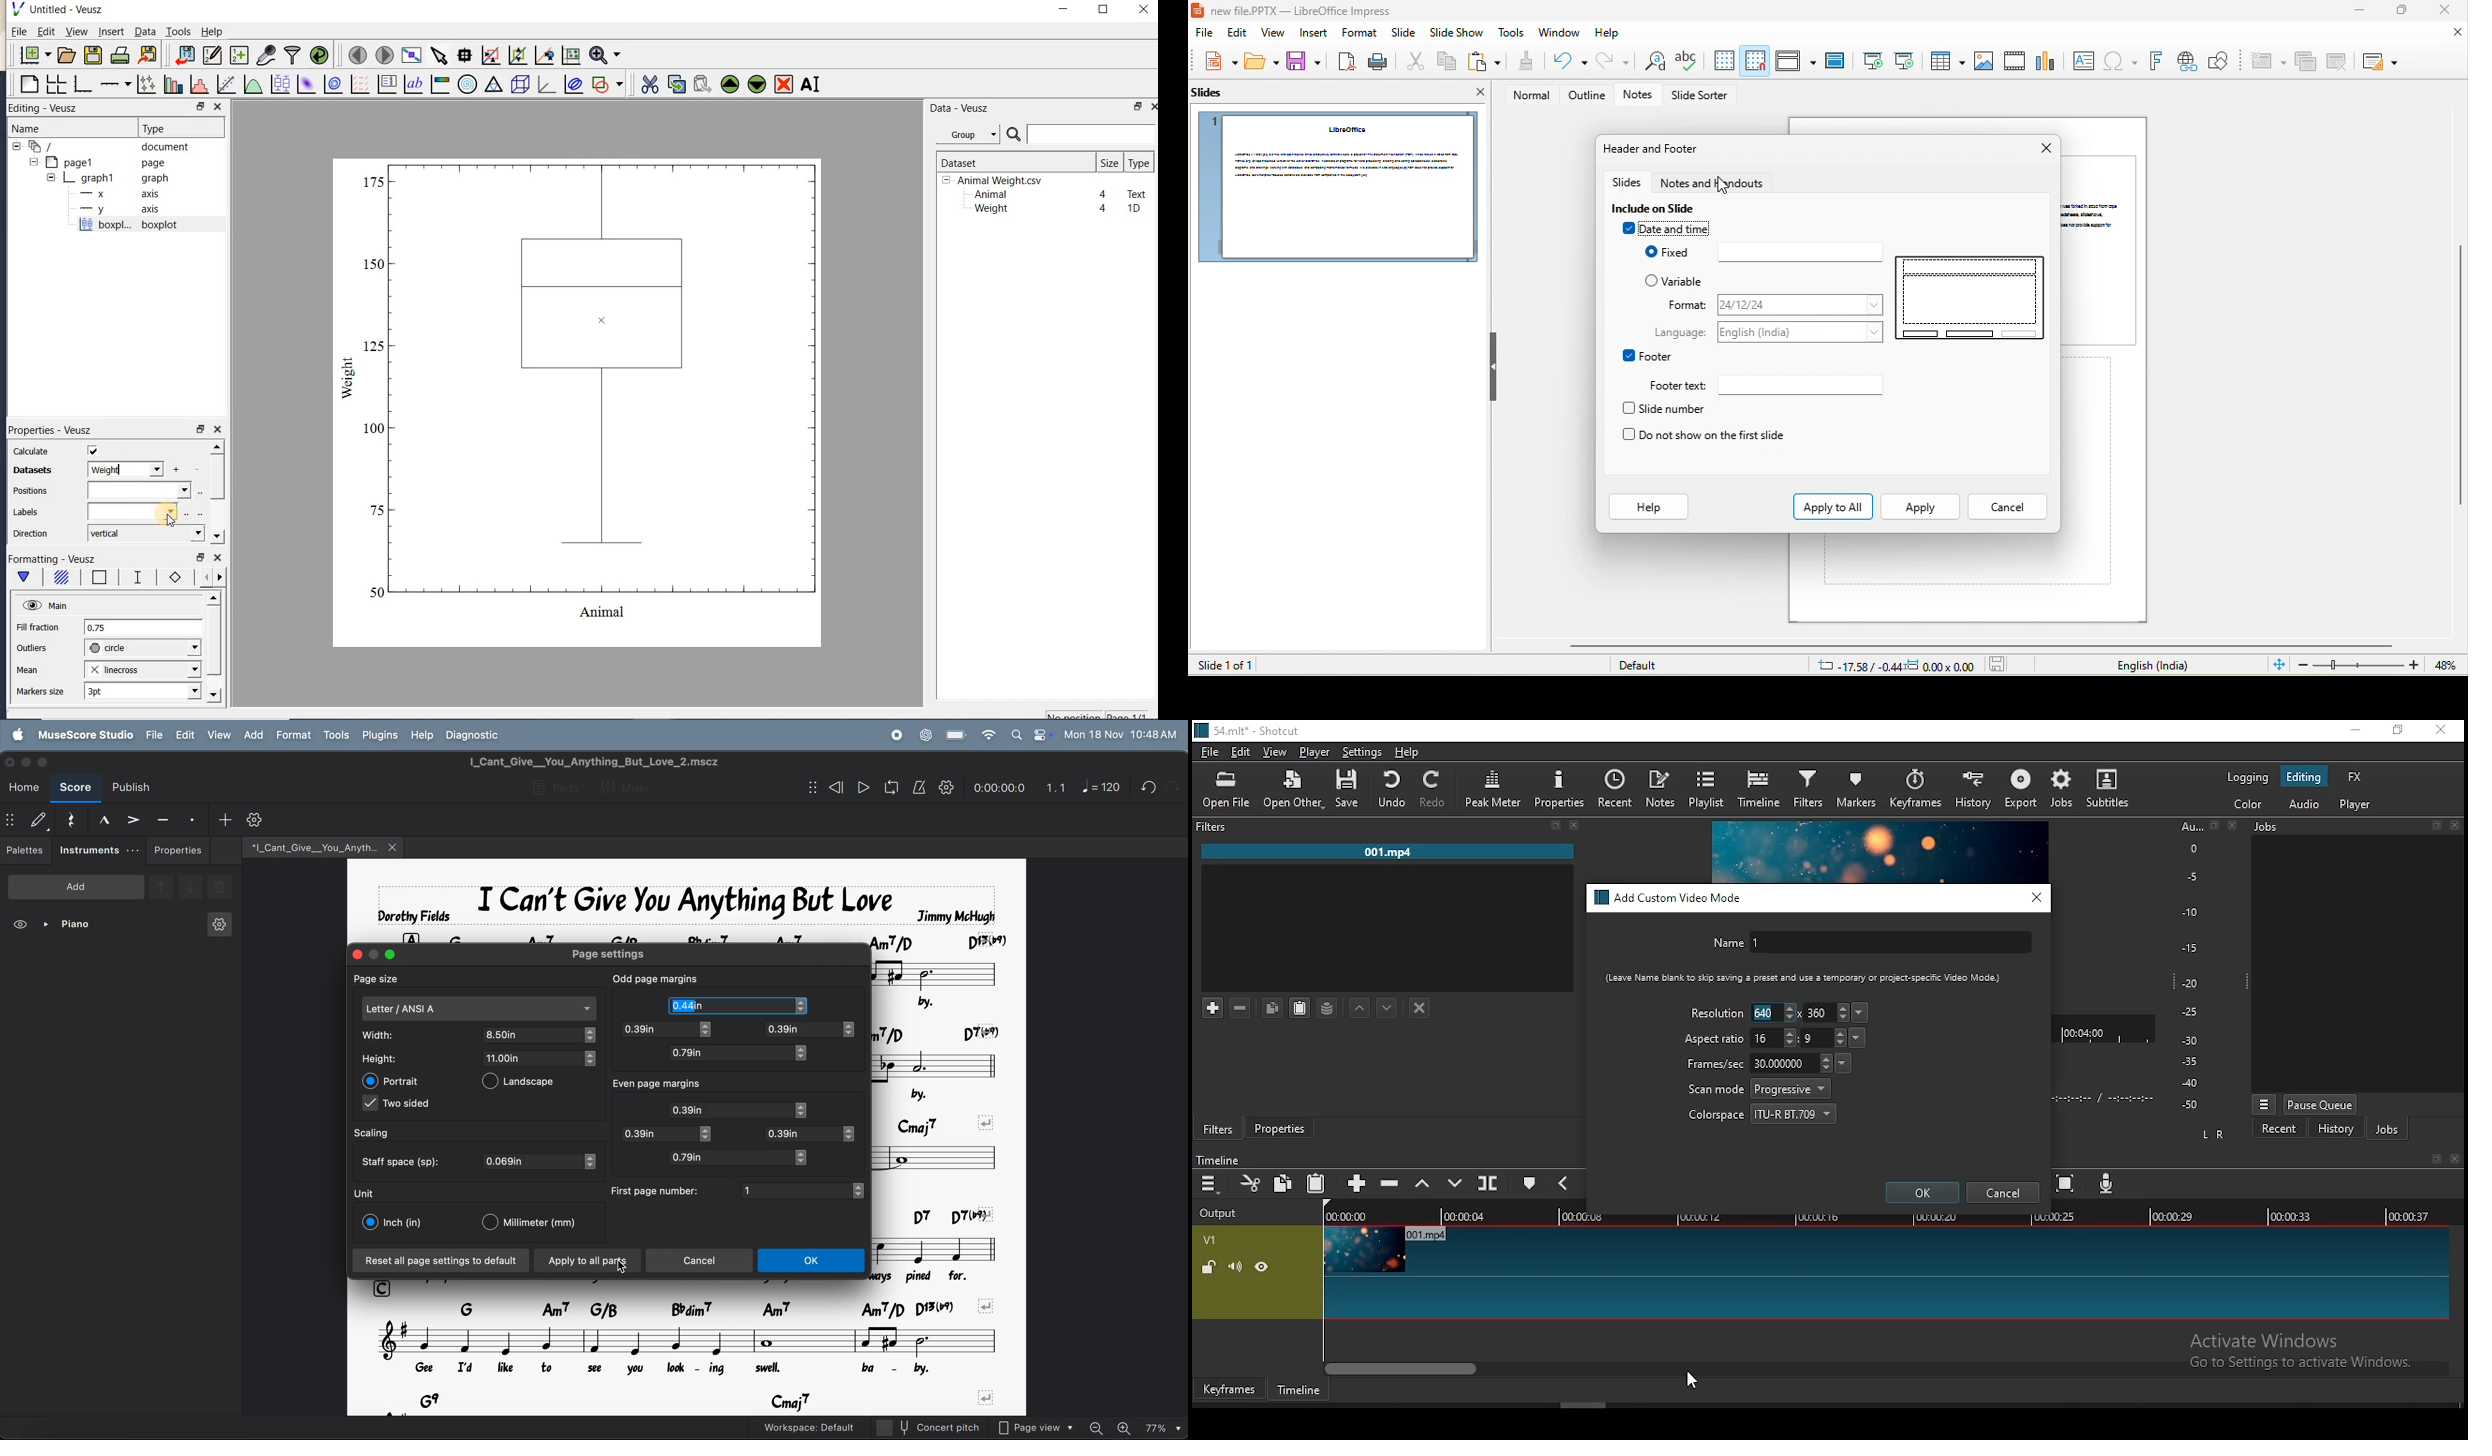 Image resolution: width=2492 pixels, height=1456 pixels. What do you see at coordinates (1856, 666) in the screenshot?
I see `cursor location: -17.58/-0.44` at bounding box center [1856, 666].